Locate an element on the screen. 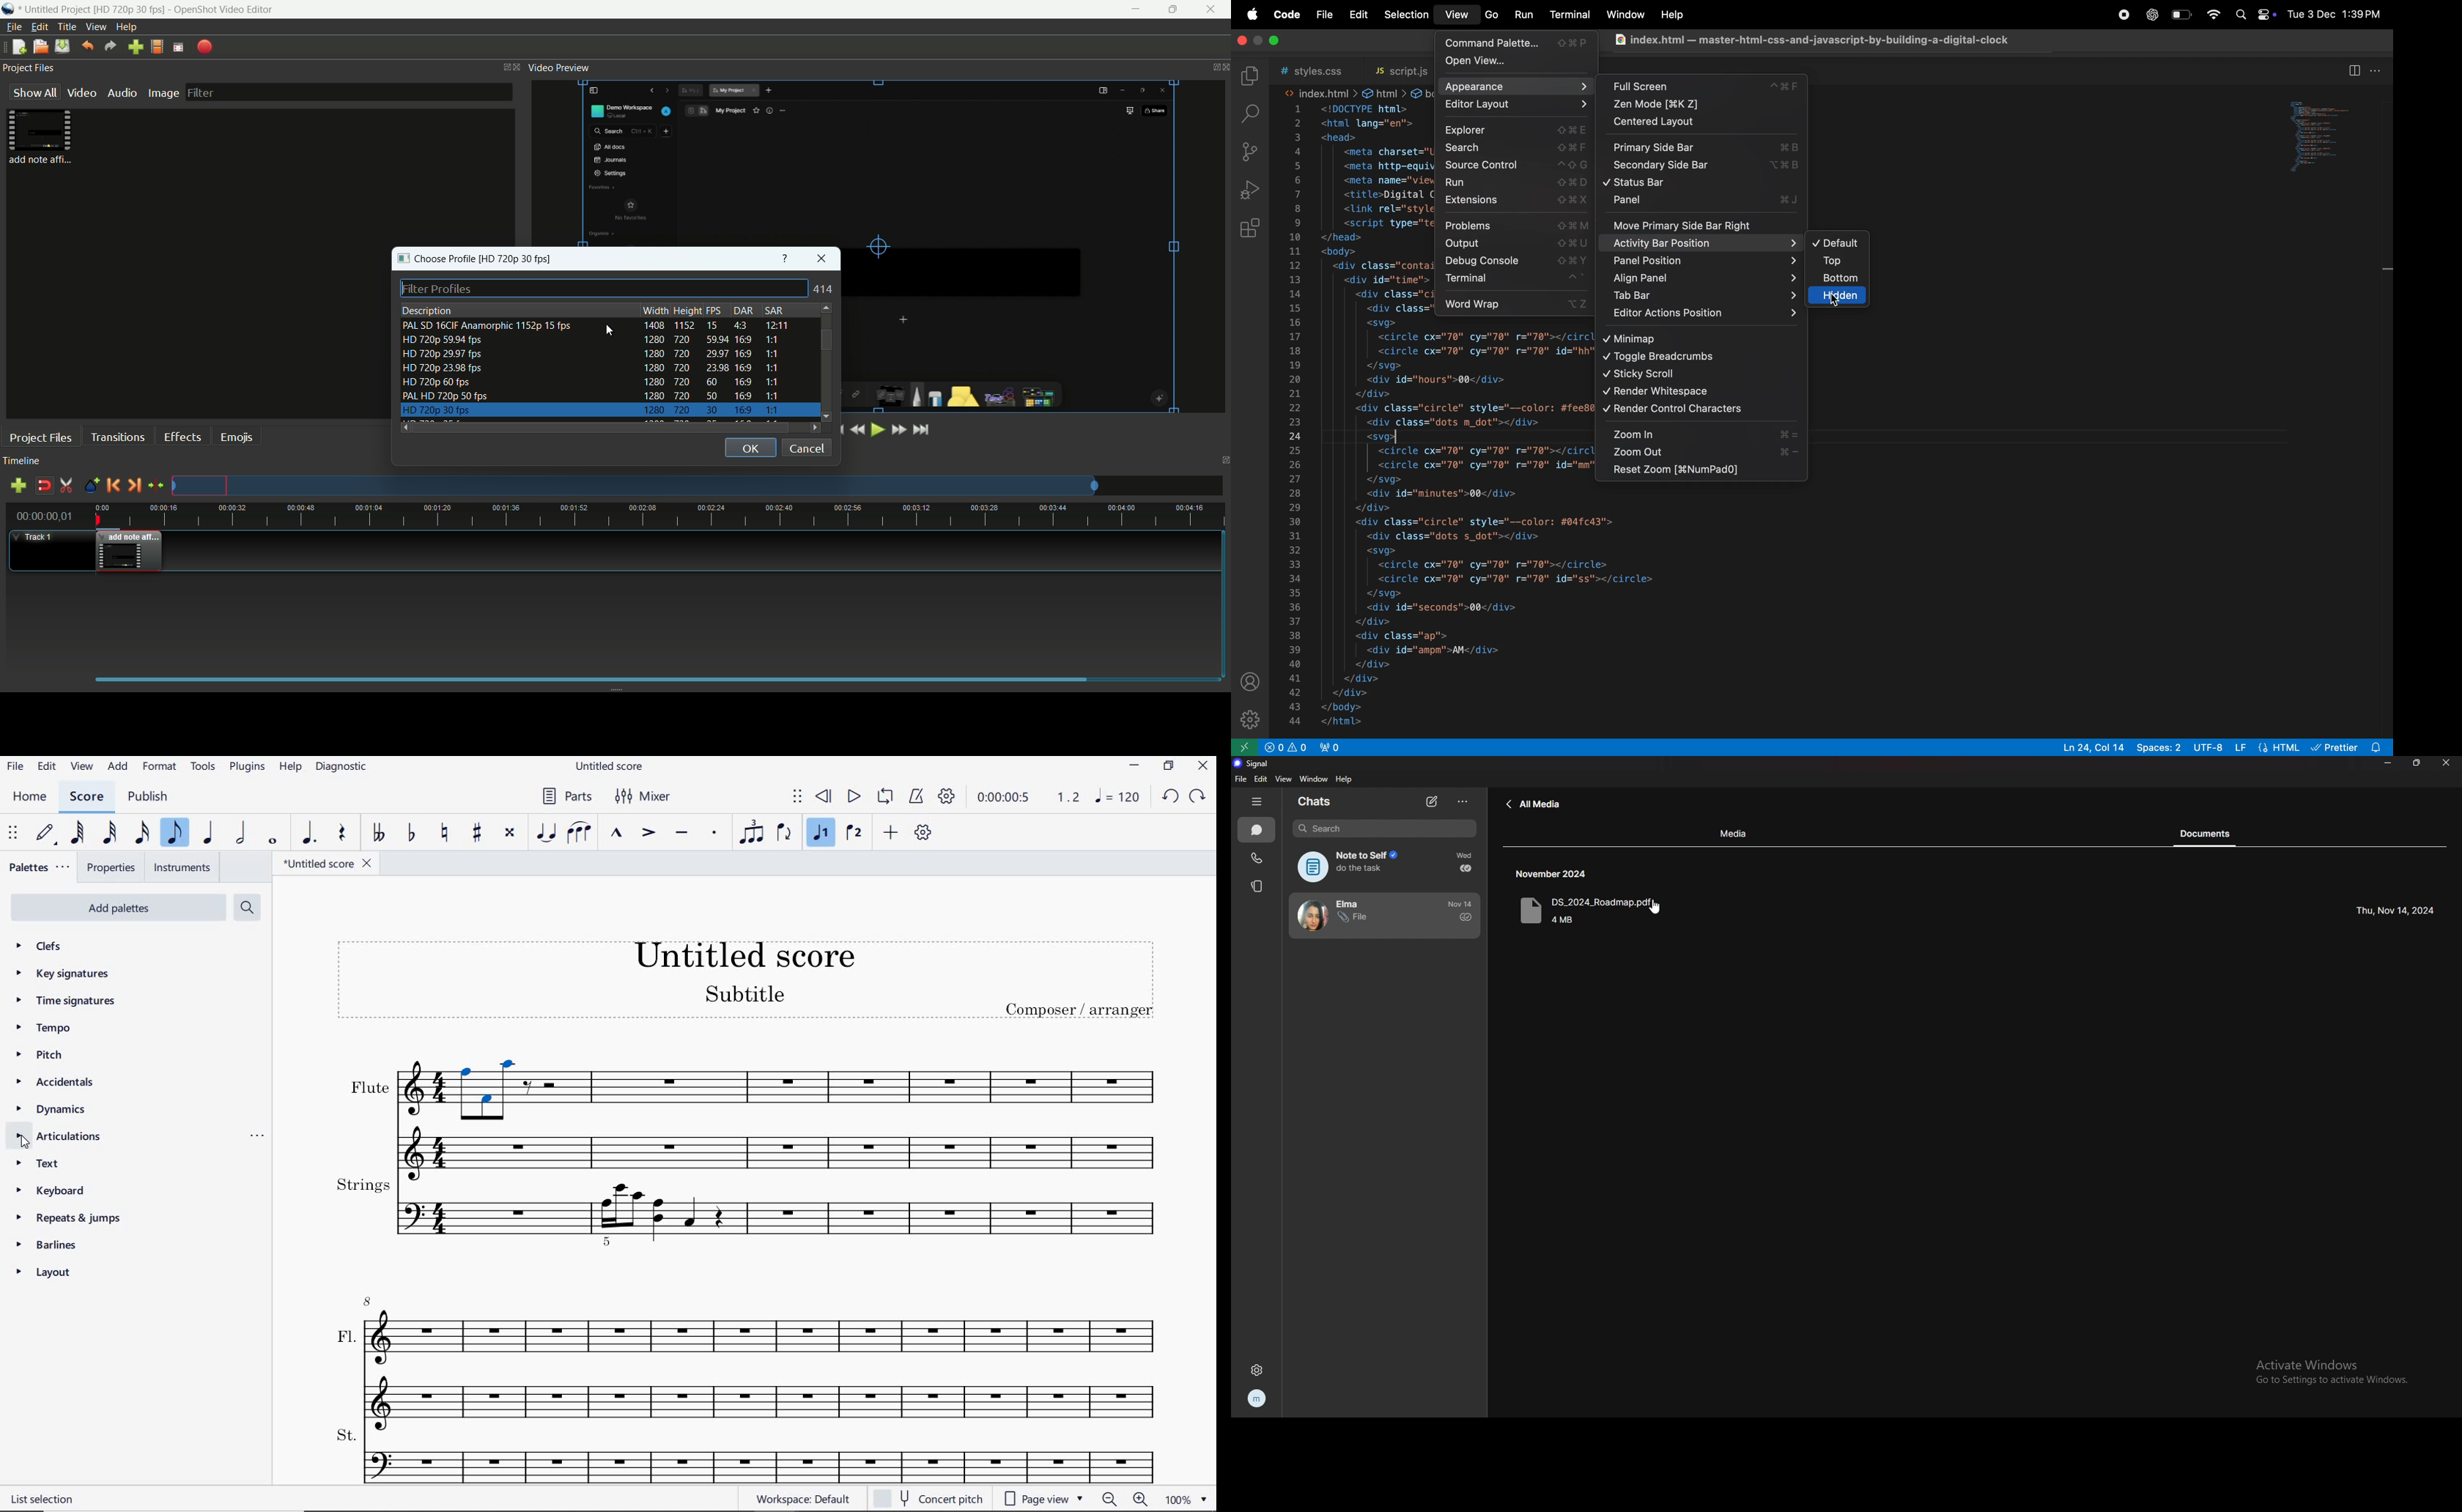  contact is located at coordinates (1357, 916).